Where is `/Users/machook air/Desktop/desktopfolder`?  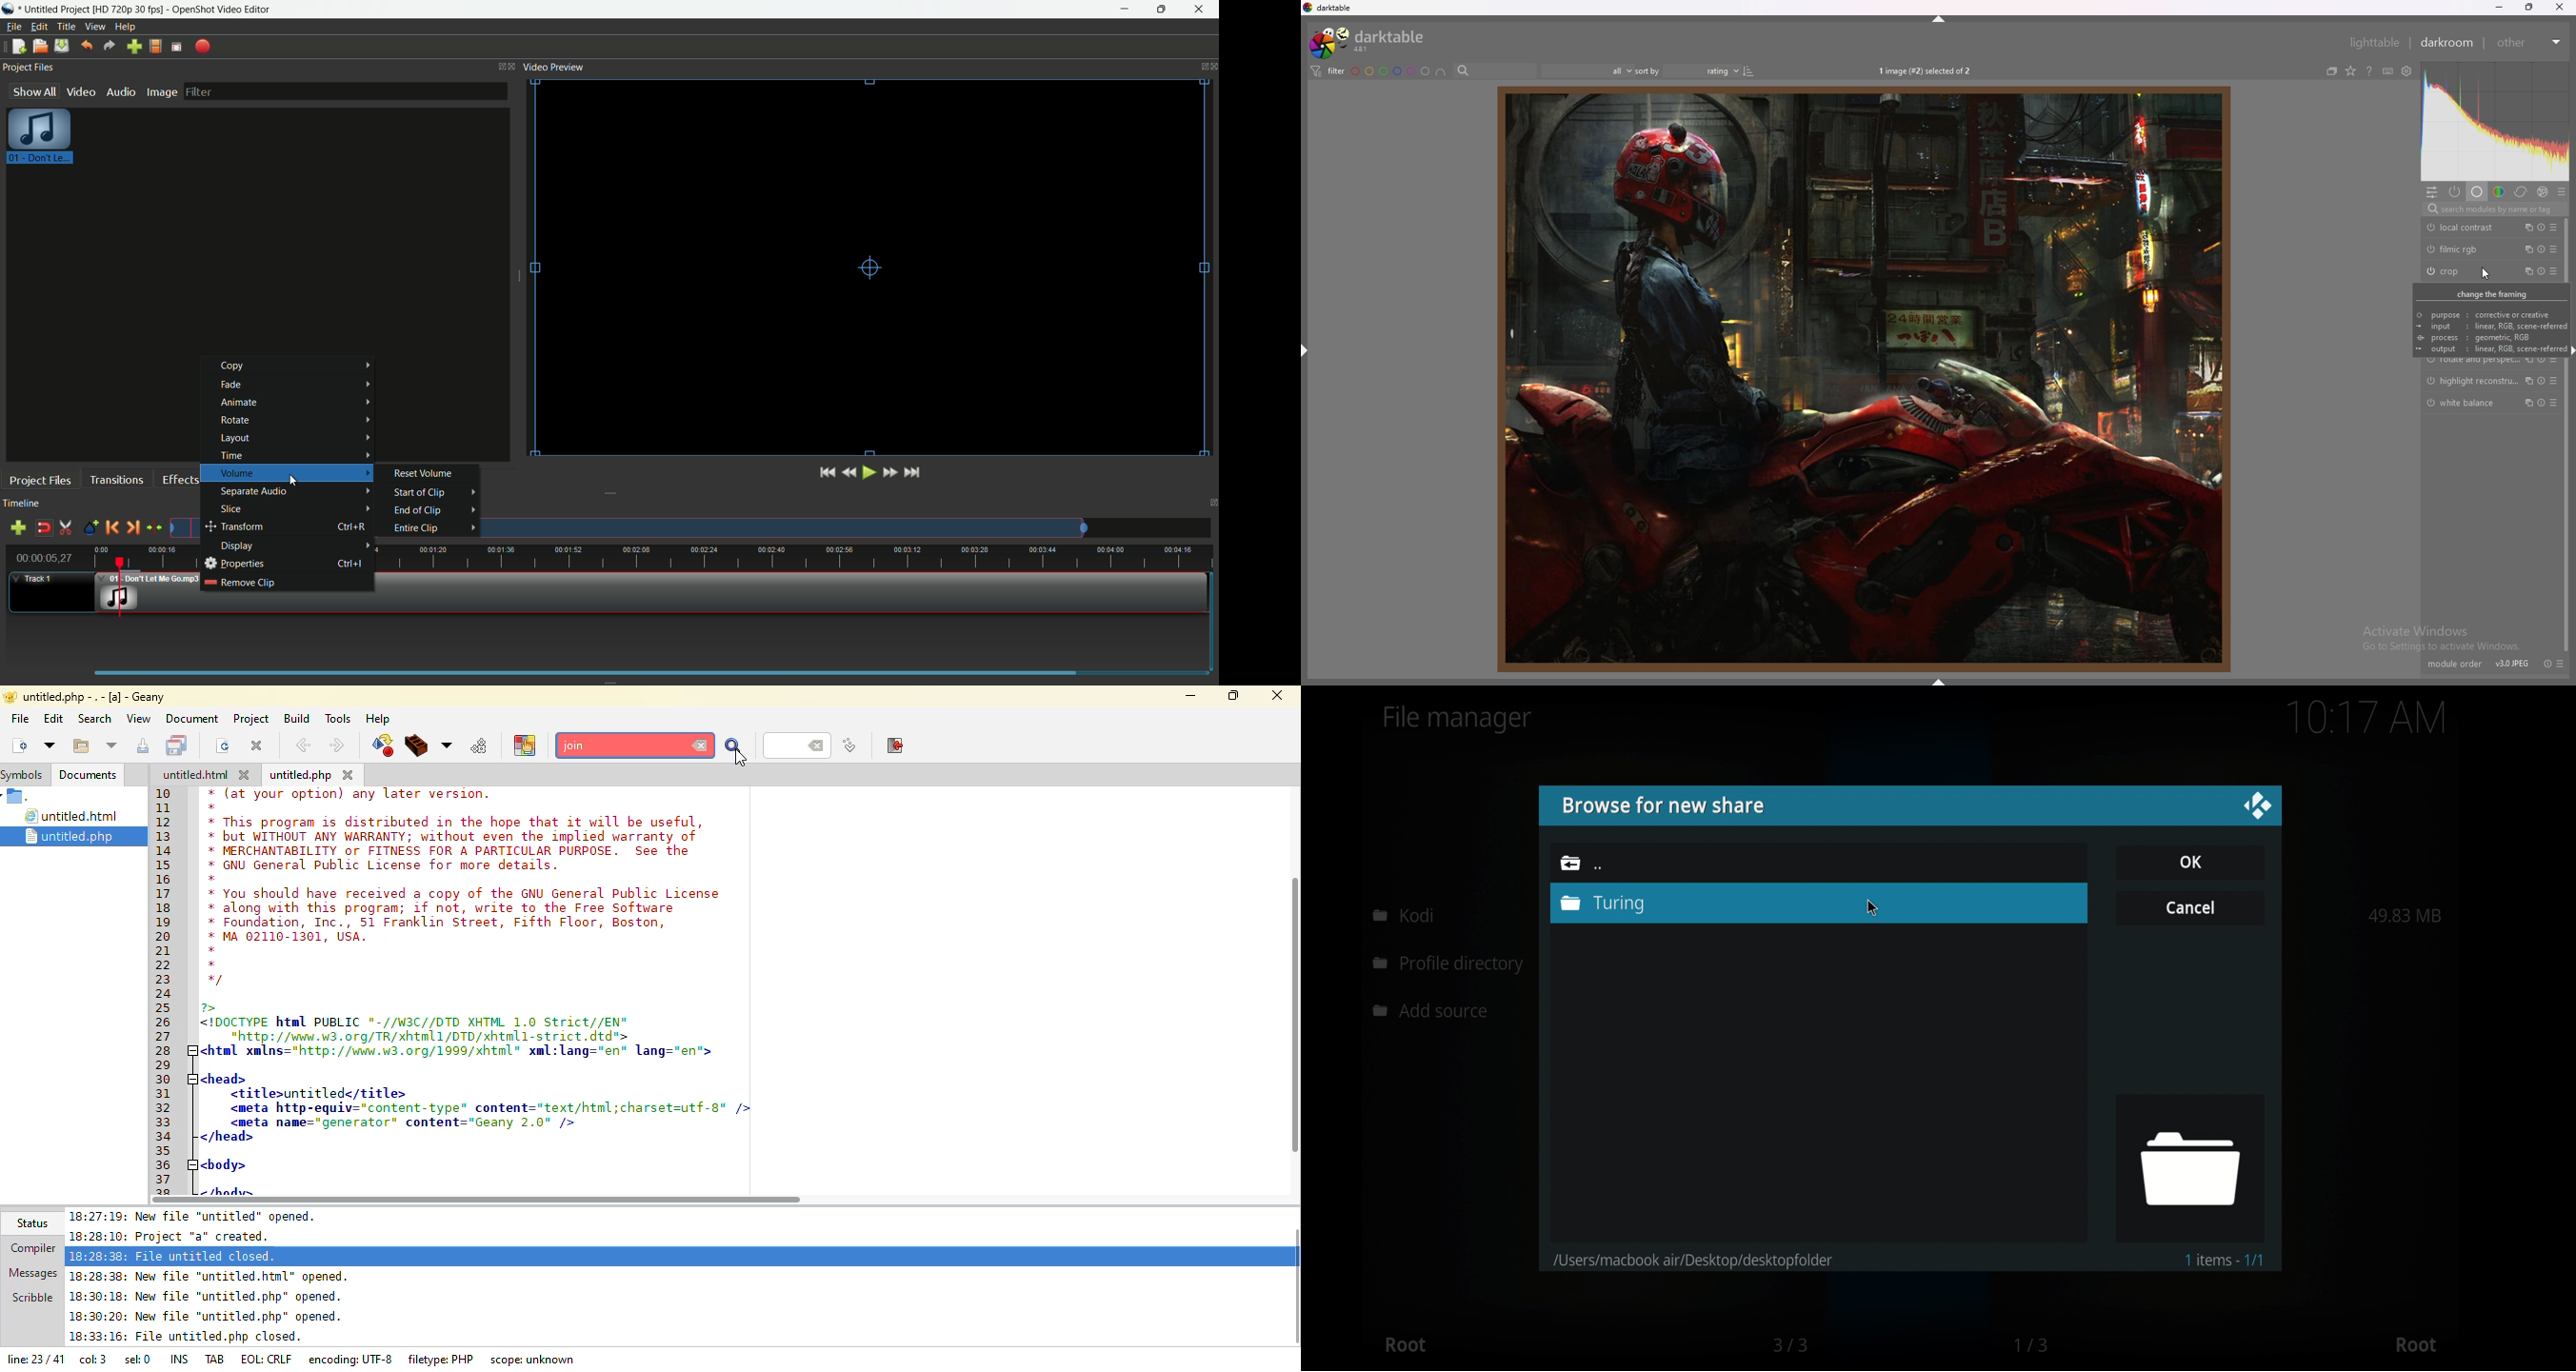
/Users/machook air/Desktop/desktopfolder is located at coordinates (1694, 1258).